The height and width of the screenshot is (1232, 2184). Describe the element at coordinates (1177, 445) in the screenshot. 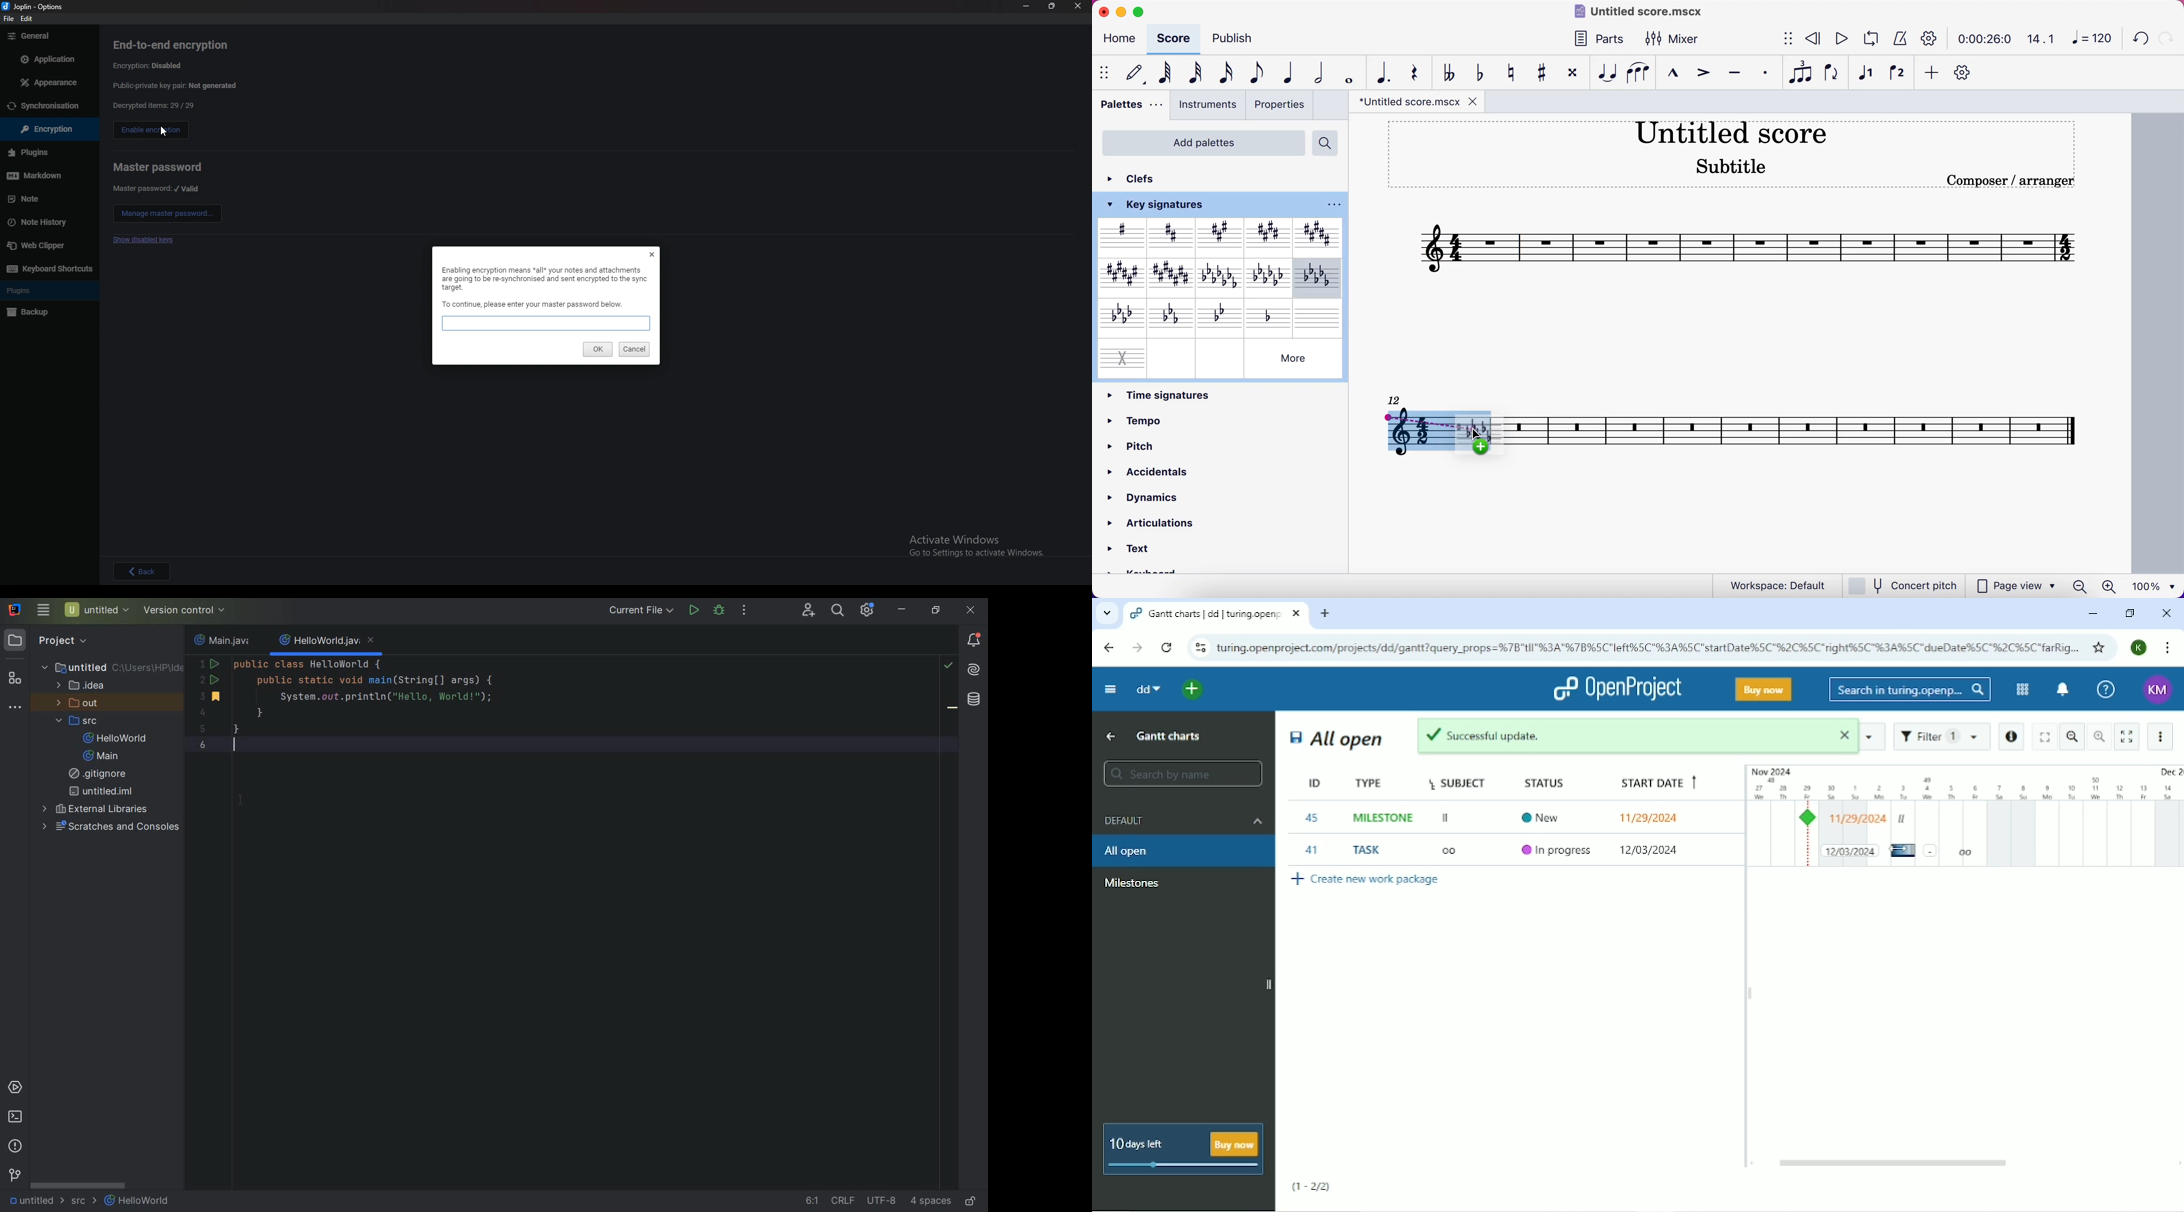

I see `pitch` at that location.